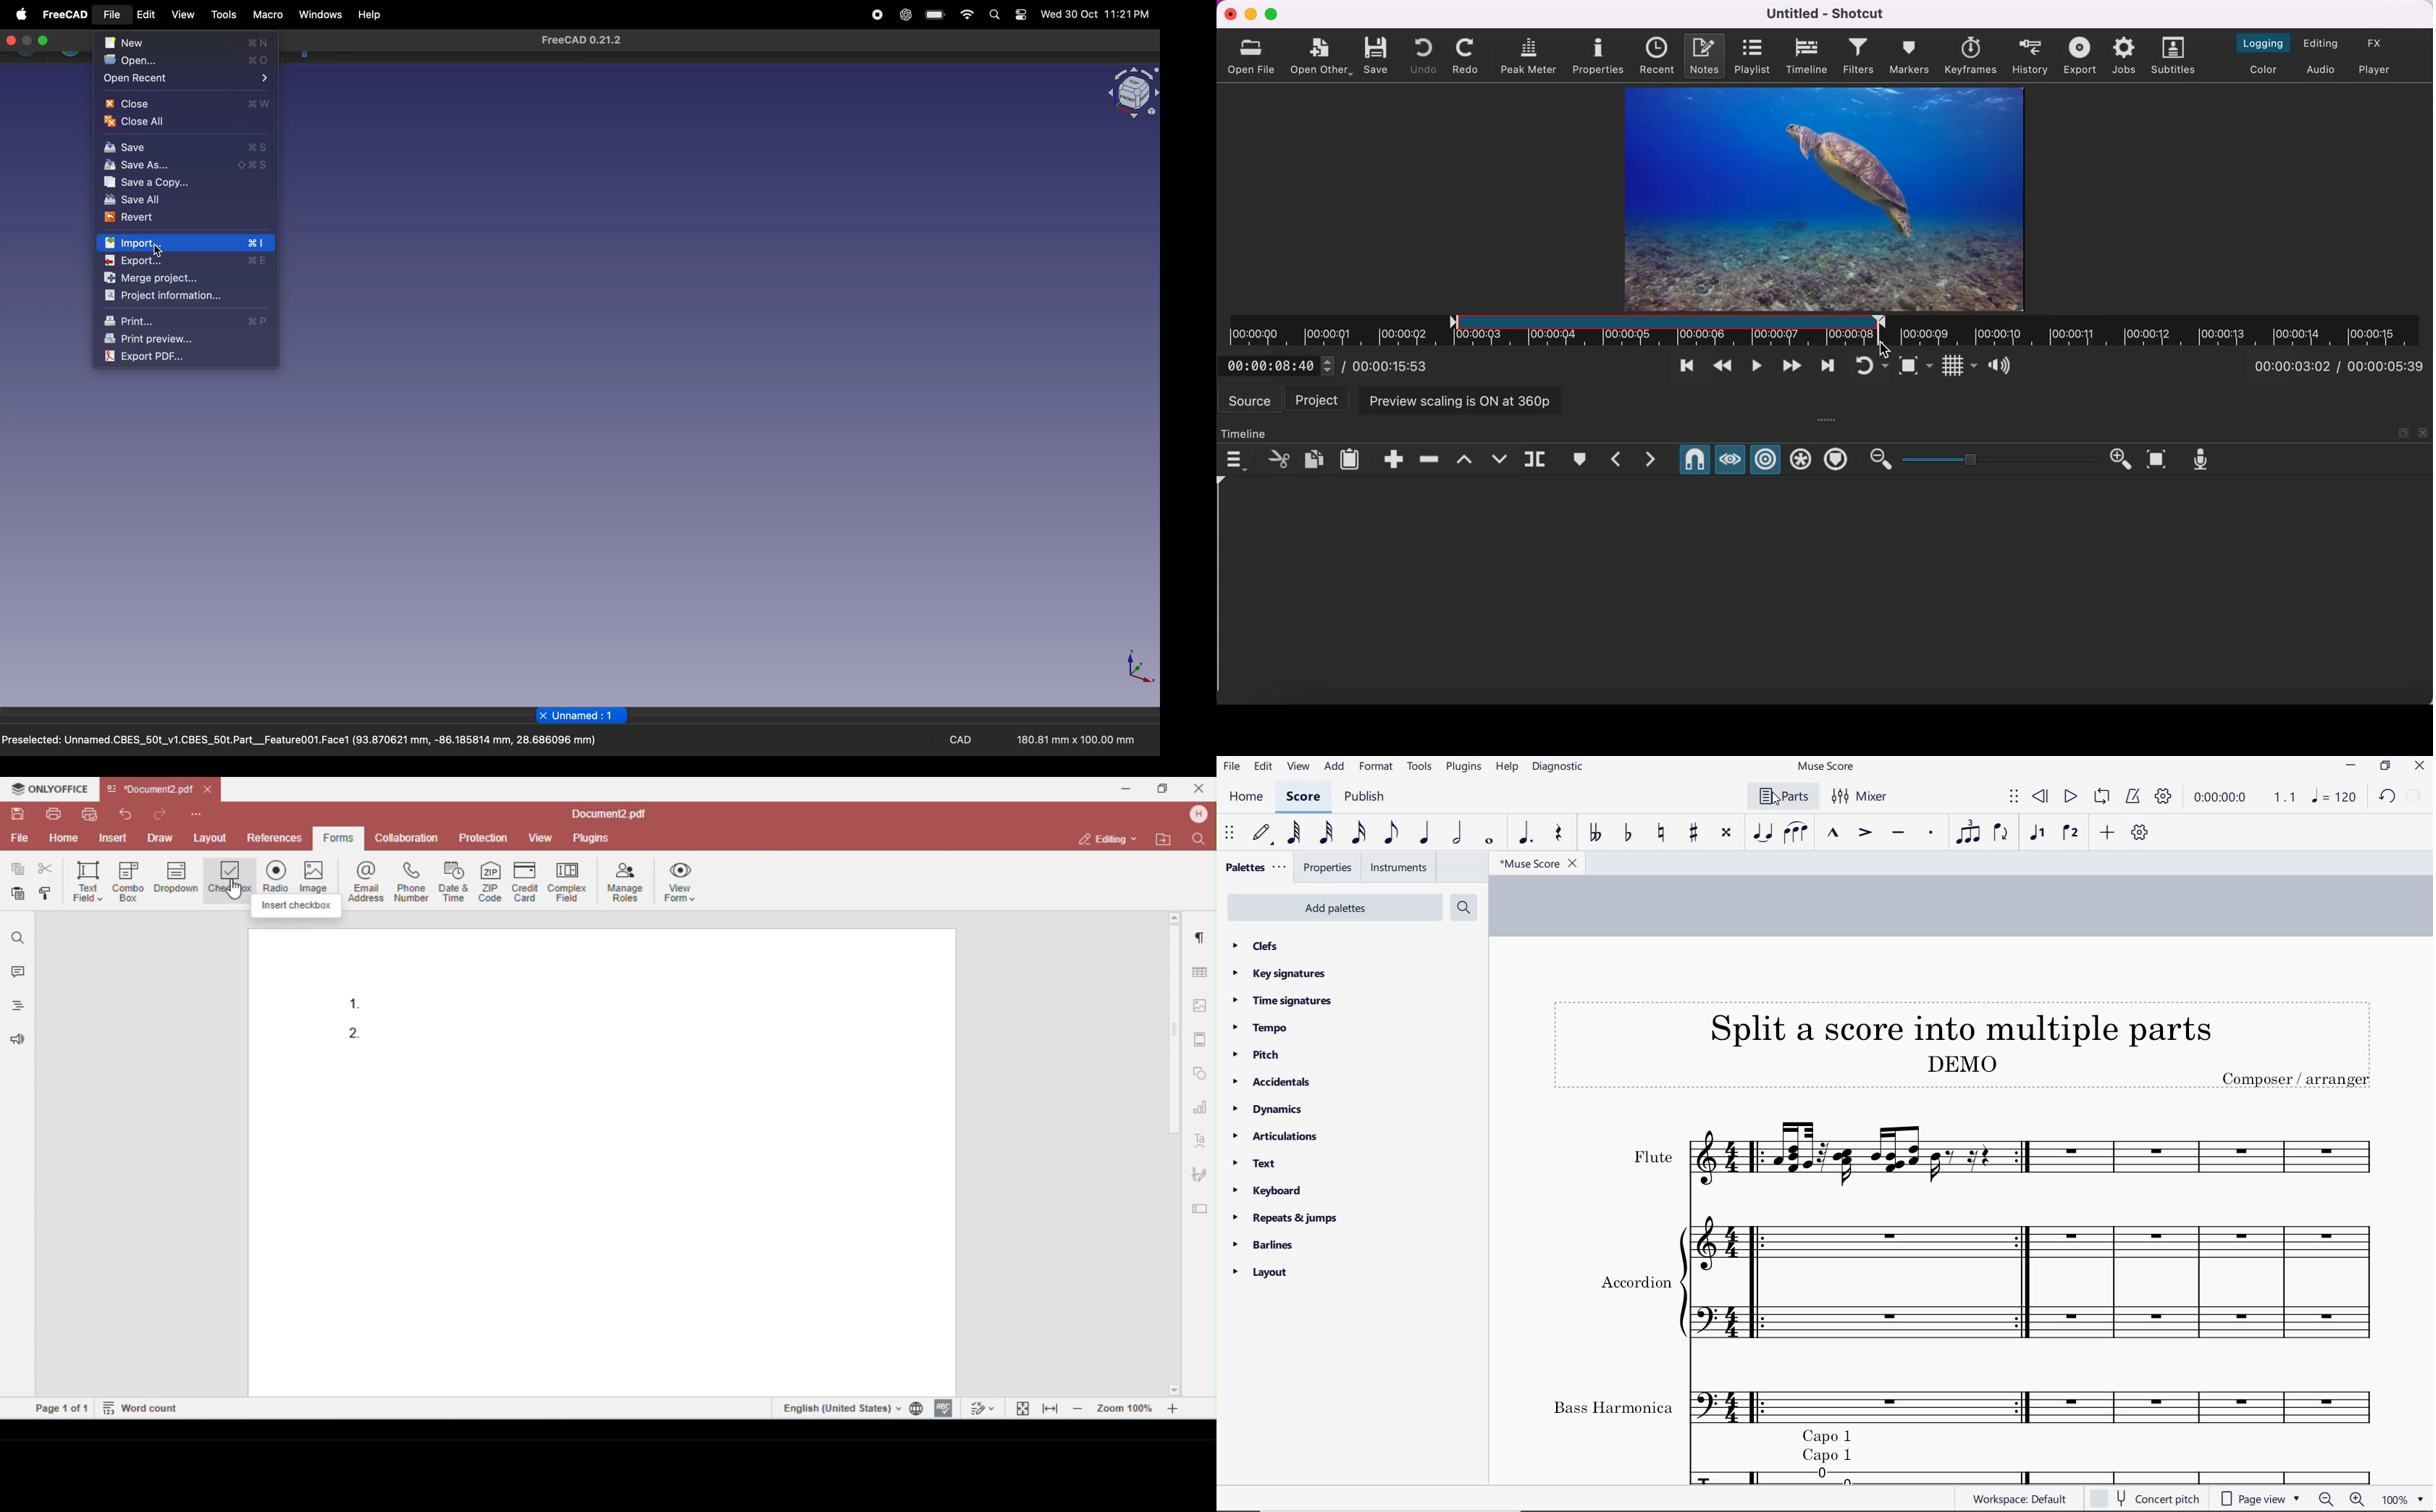 This screenshot has height=1512, width=2436. Describe the element at coordinates (1468, 55) in the screenshot. I see `redo` at that location.